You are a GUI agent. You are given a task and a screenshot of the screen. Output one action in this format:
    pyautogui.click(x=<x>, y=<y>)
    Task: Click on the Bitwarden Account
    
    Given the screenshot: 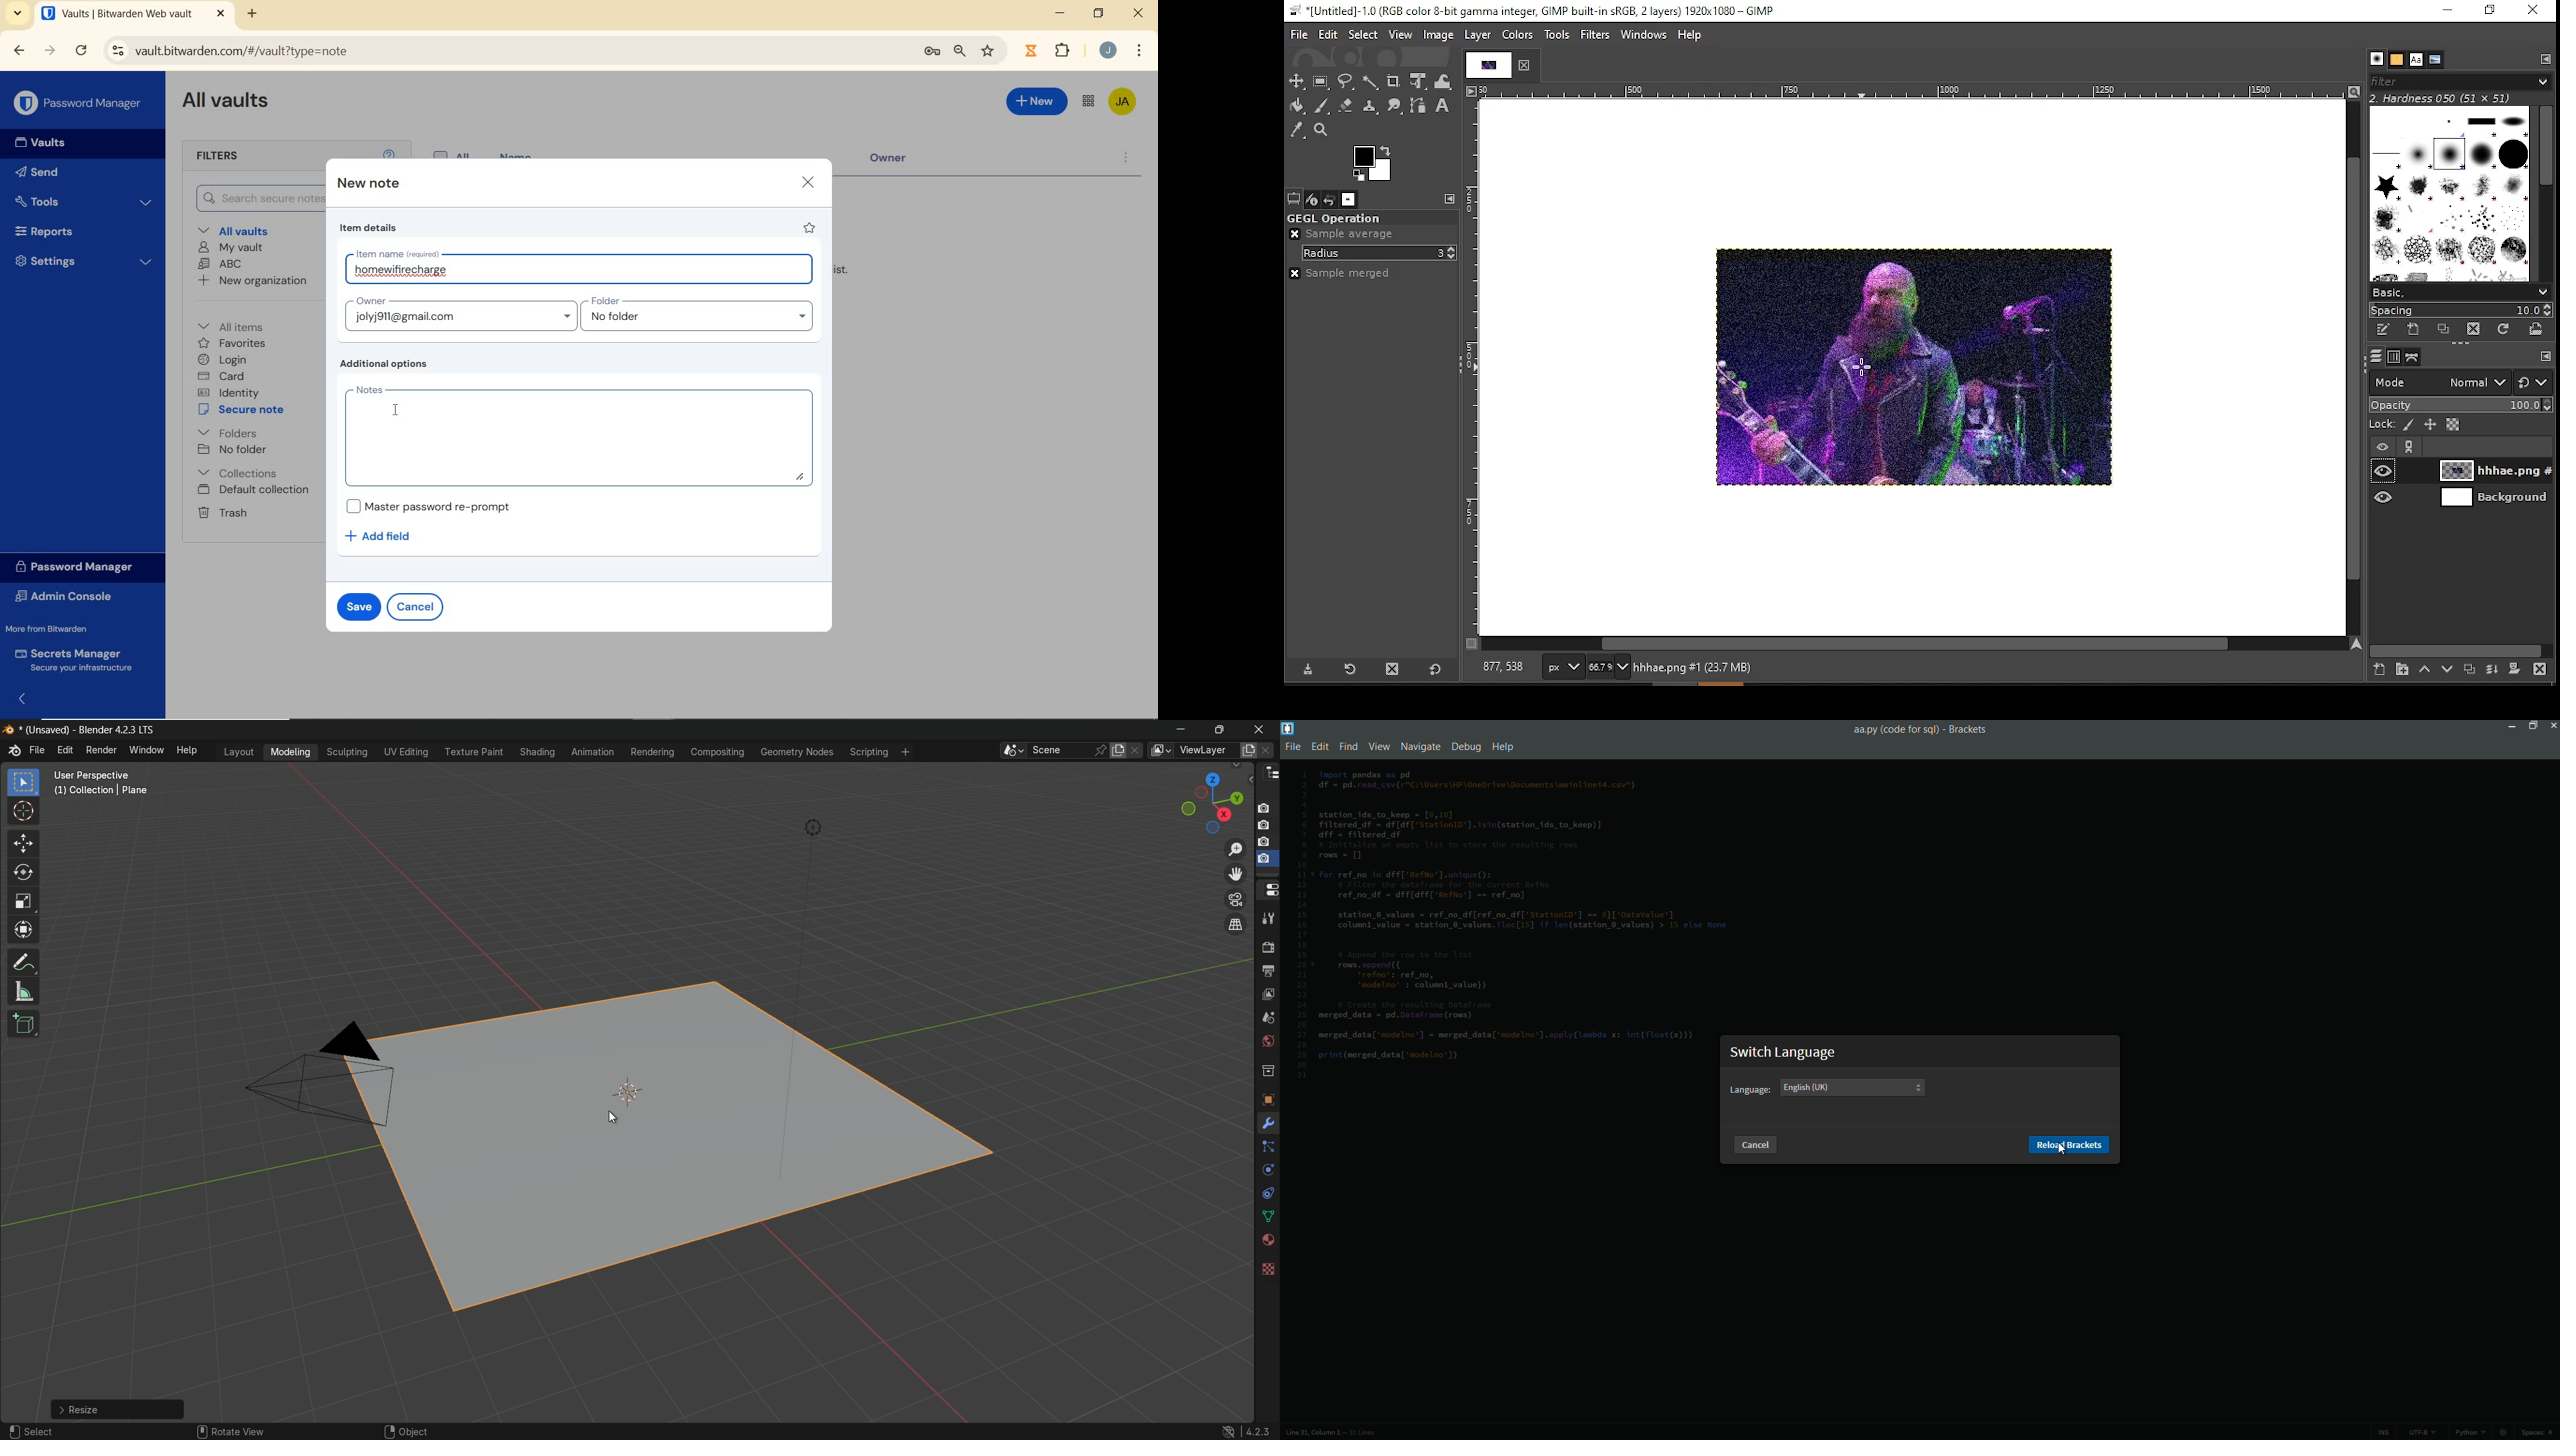 What is the action you would take?
    pyautogui.click(x=1124, y=103)
    